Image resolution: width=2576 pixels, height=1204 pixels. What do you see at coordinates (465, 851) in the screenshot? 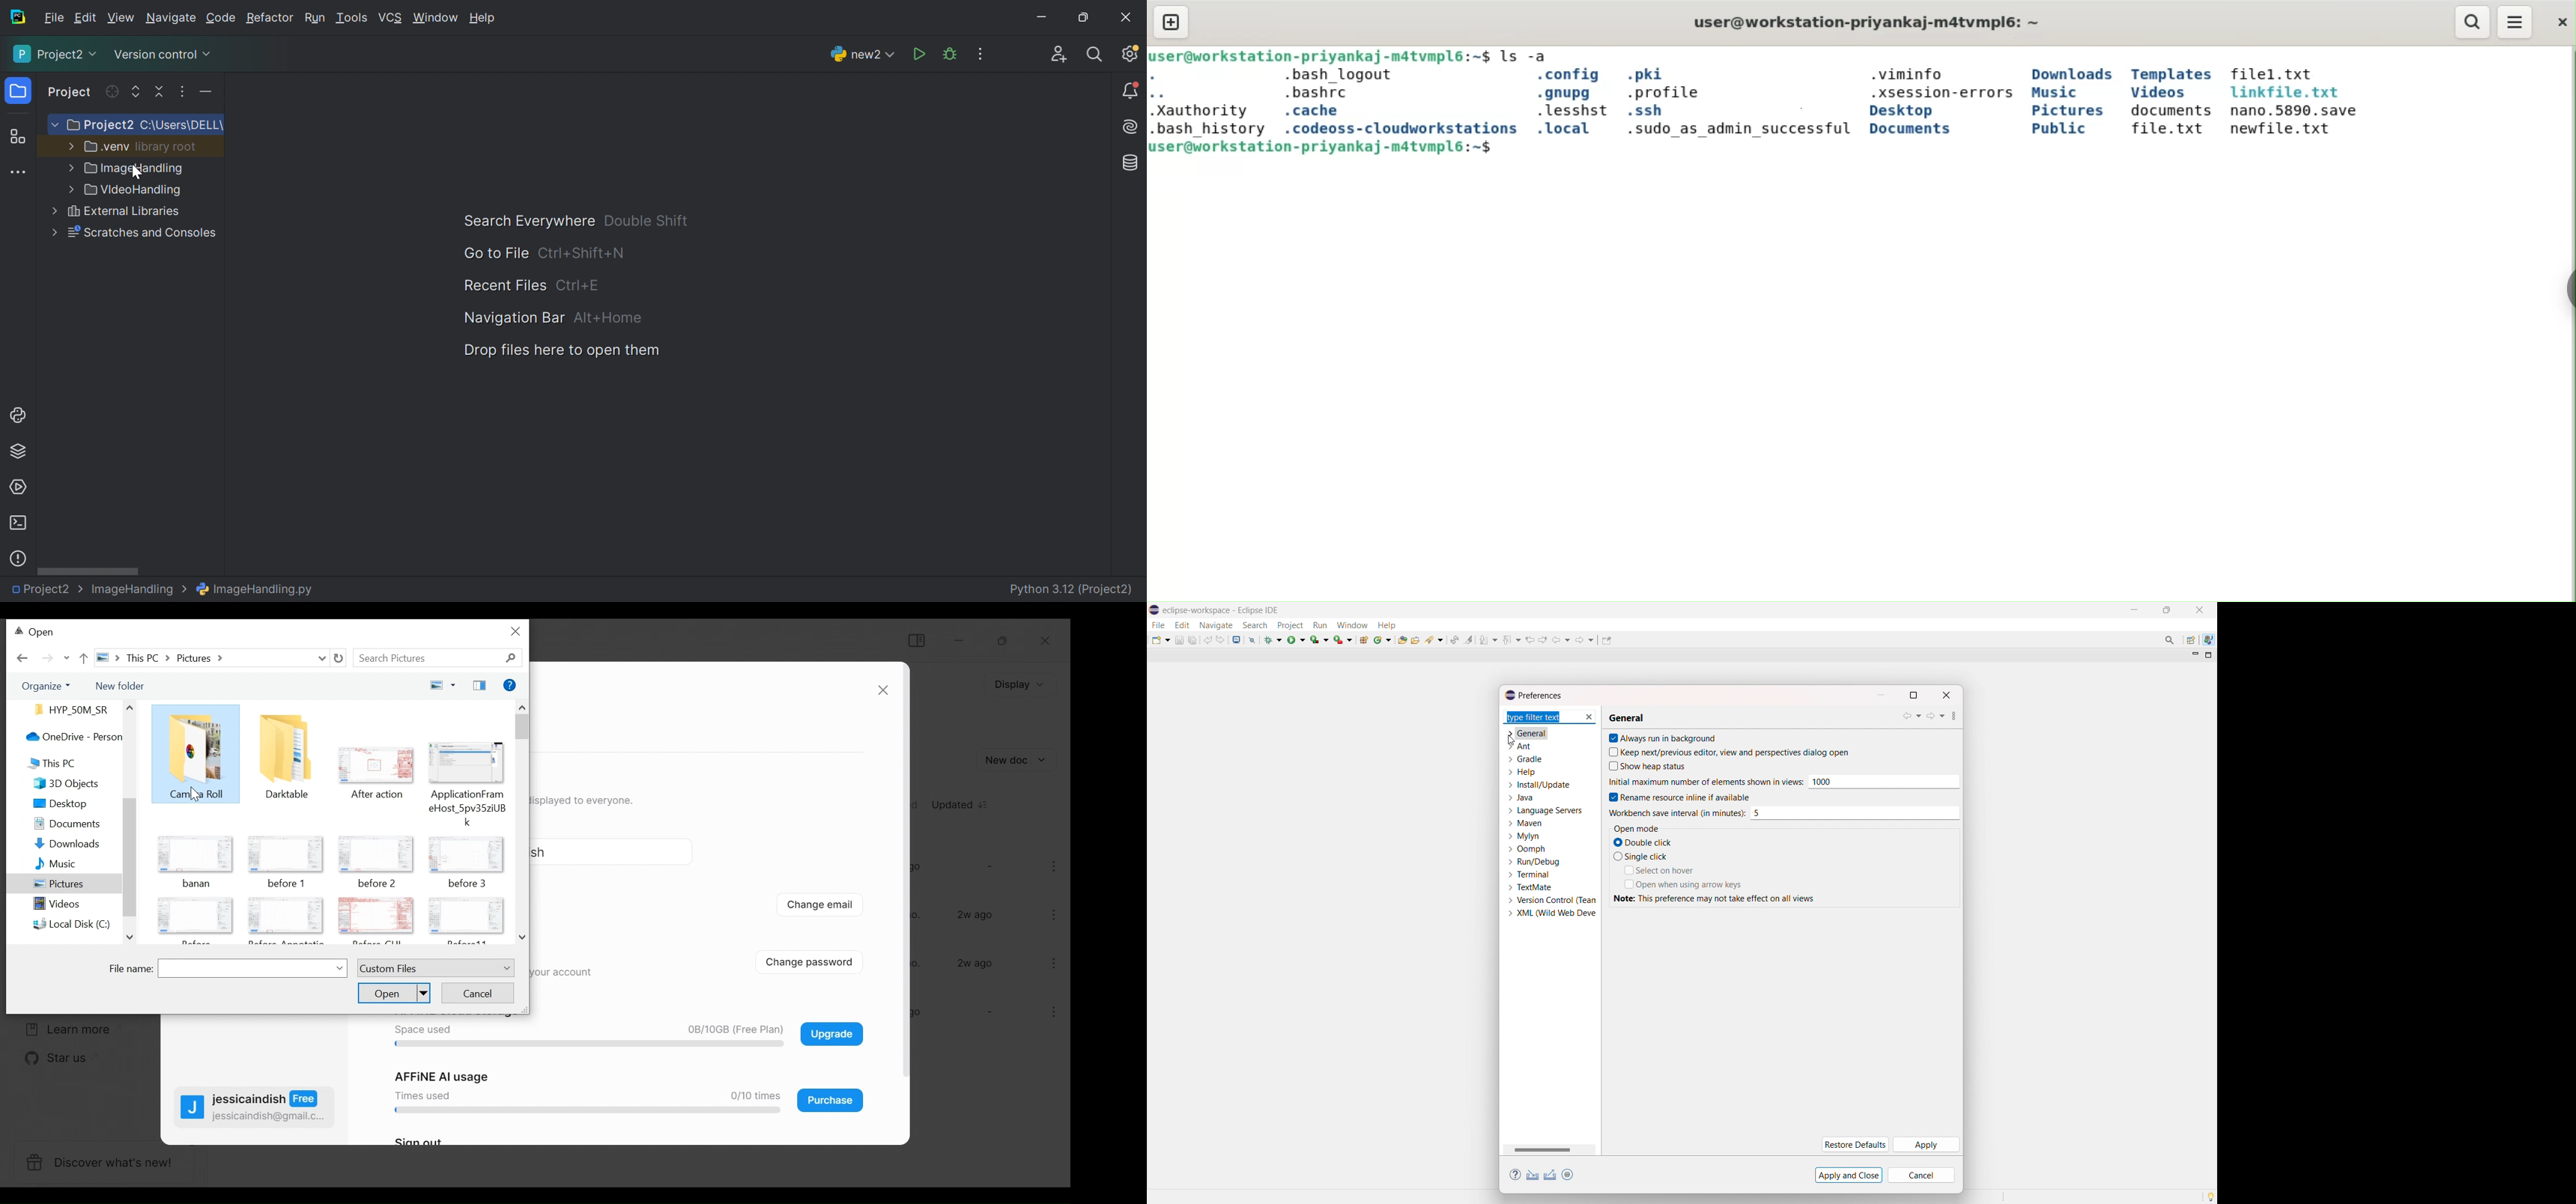
I see `icon` at bounding box center [465, 851].